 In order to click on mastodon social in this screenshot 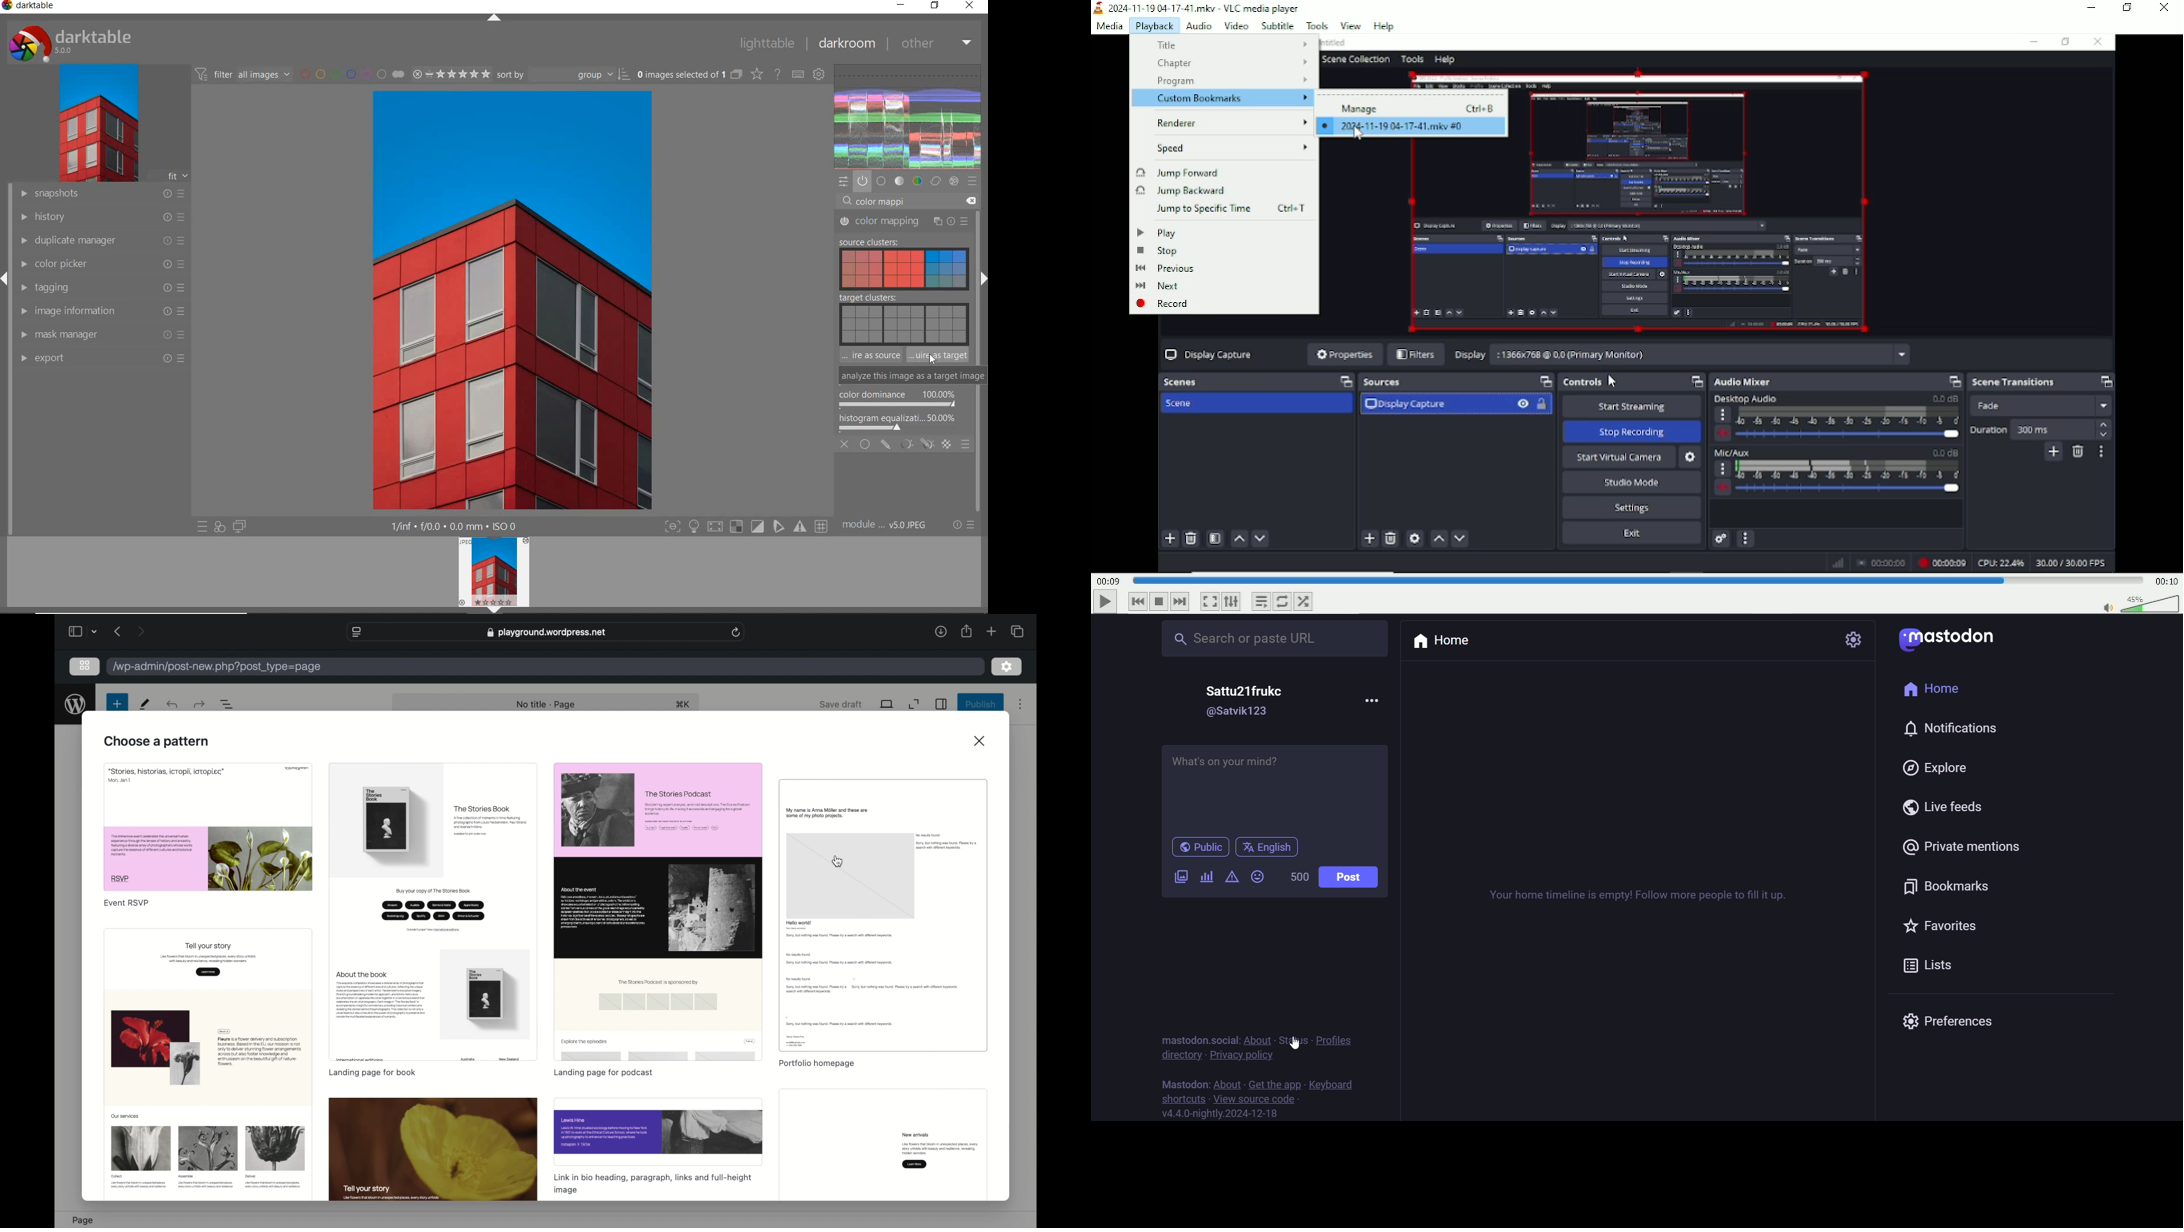, I will do `click(1198, 1037)`.